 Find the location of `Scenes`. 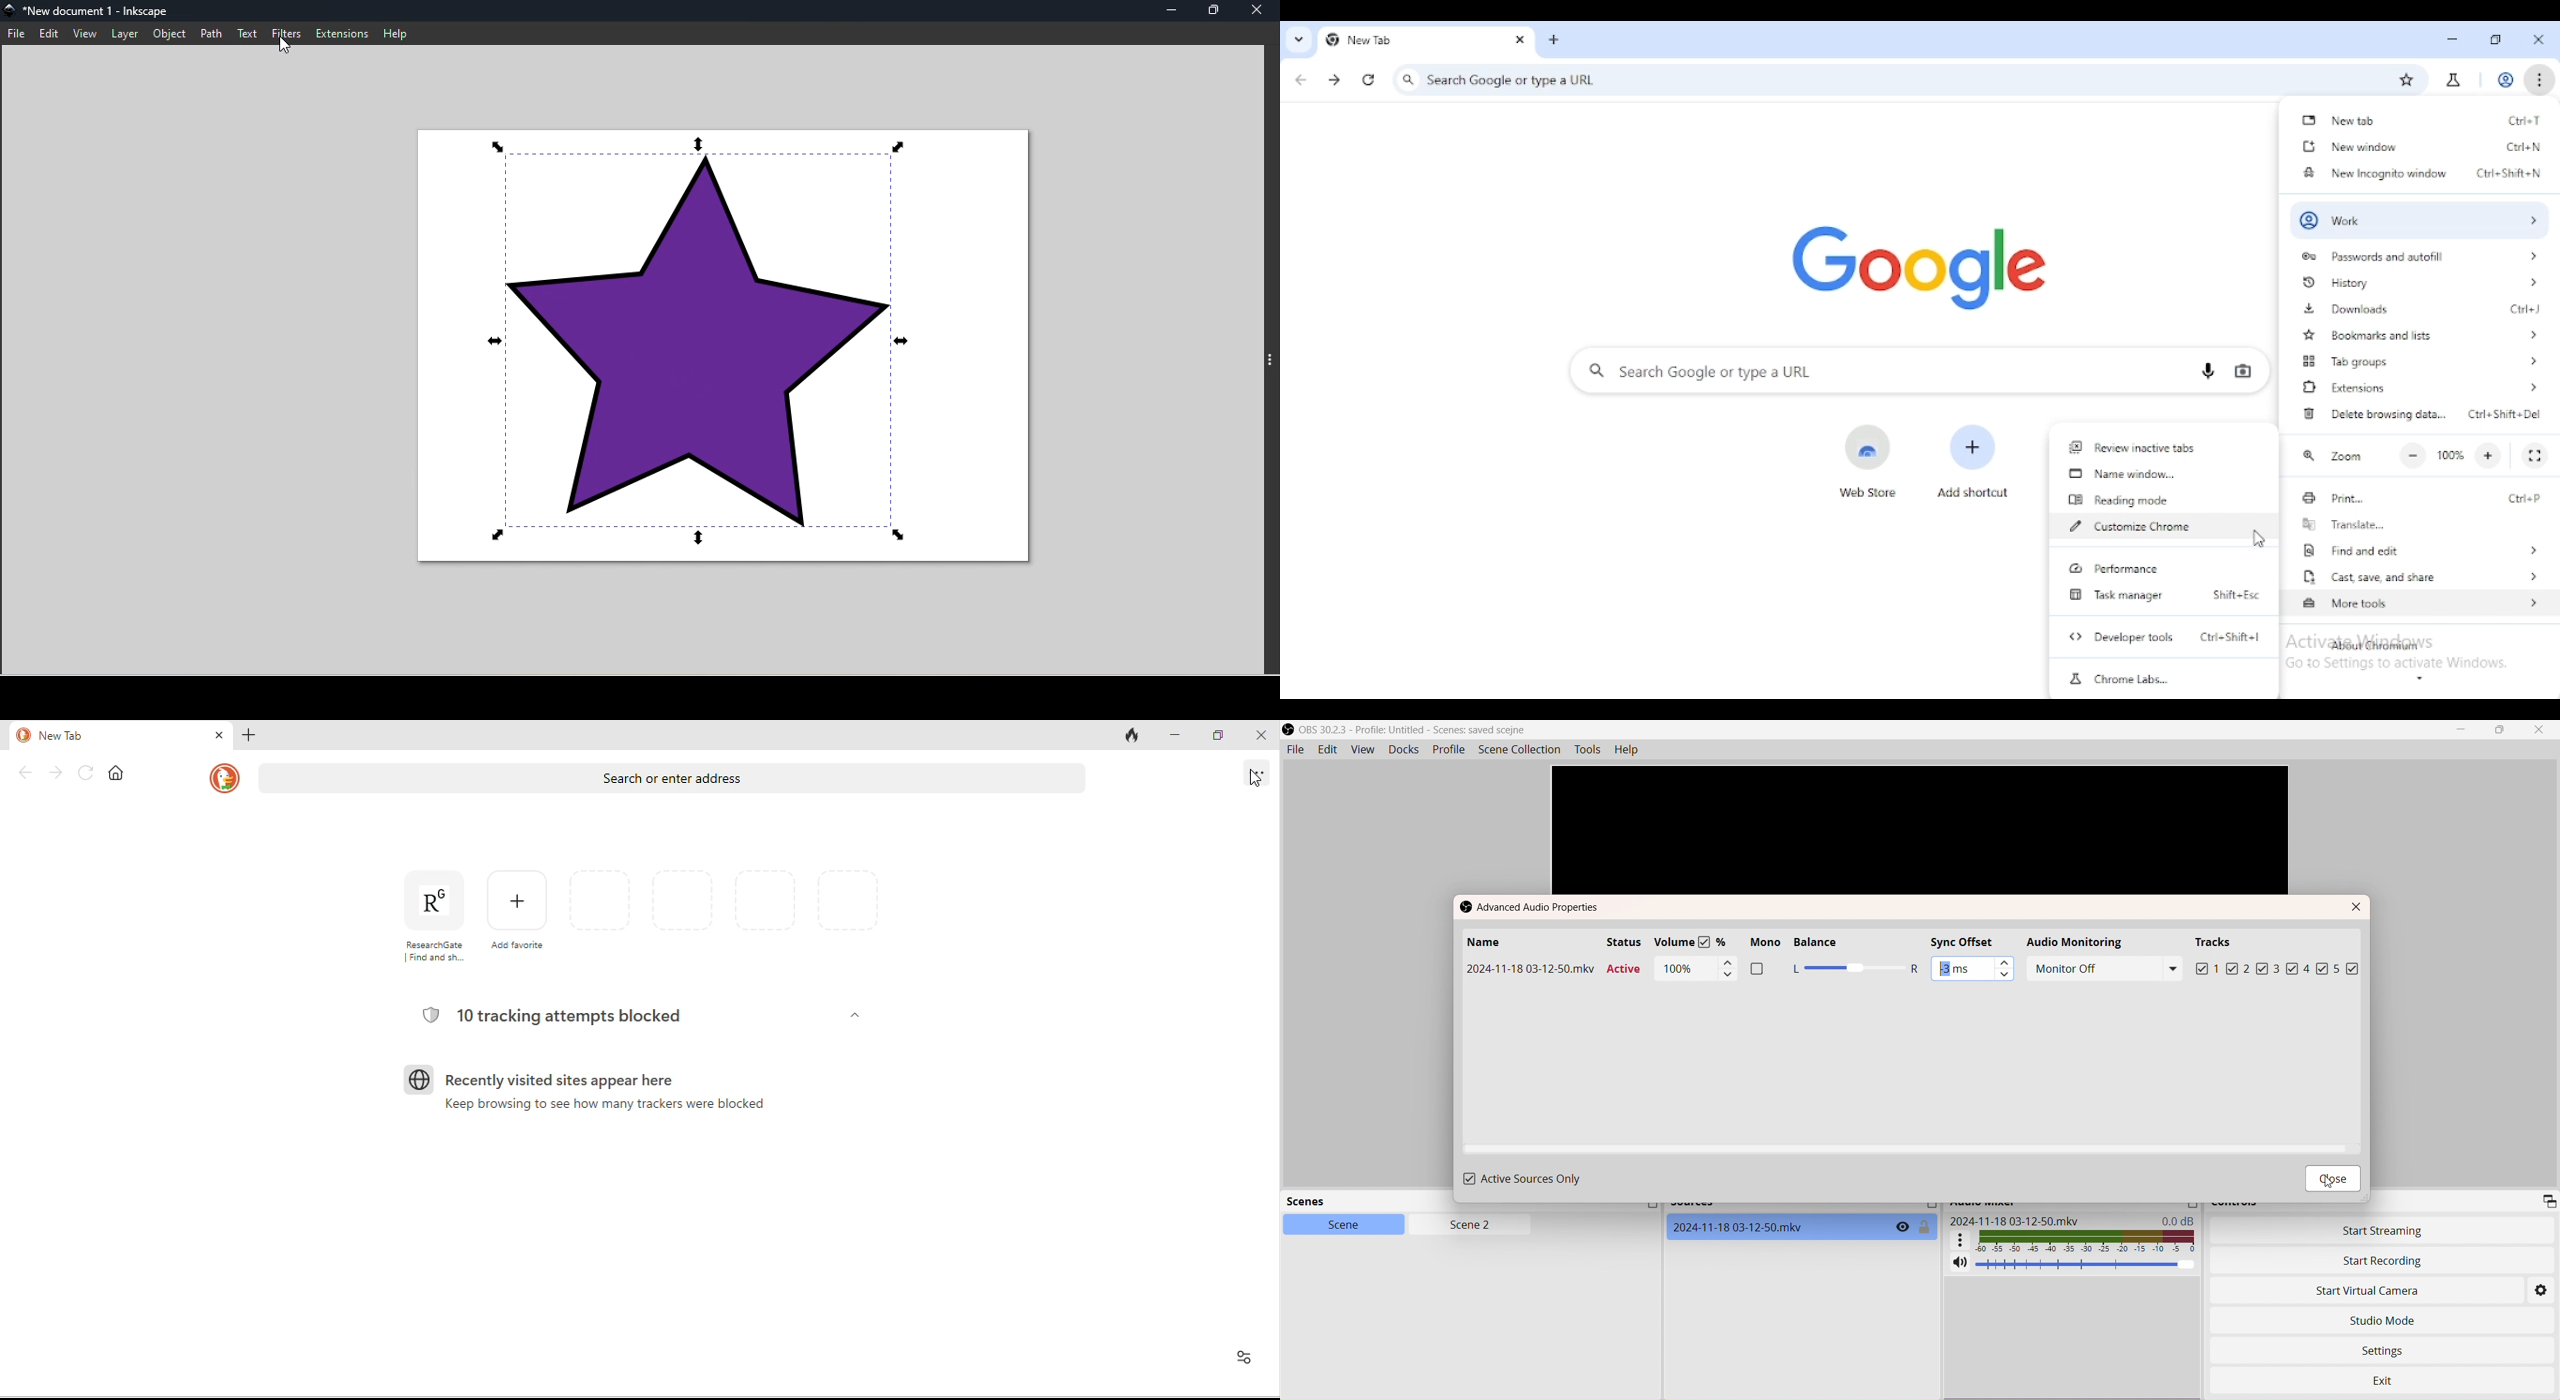

Scenes is located at coordinates (1316, 1203).